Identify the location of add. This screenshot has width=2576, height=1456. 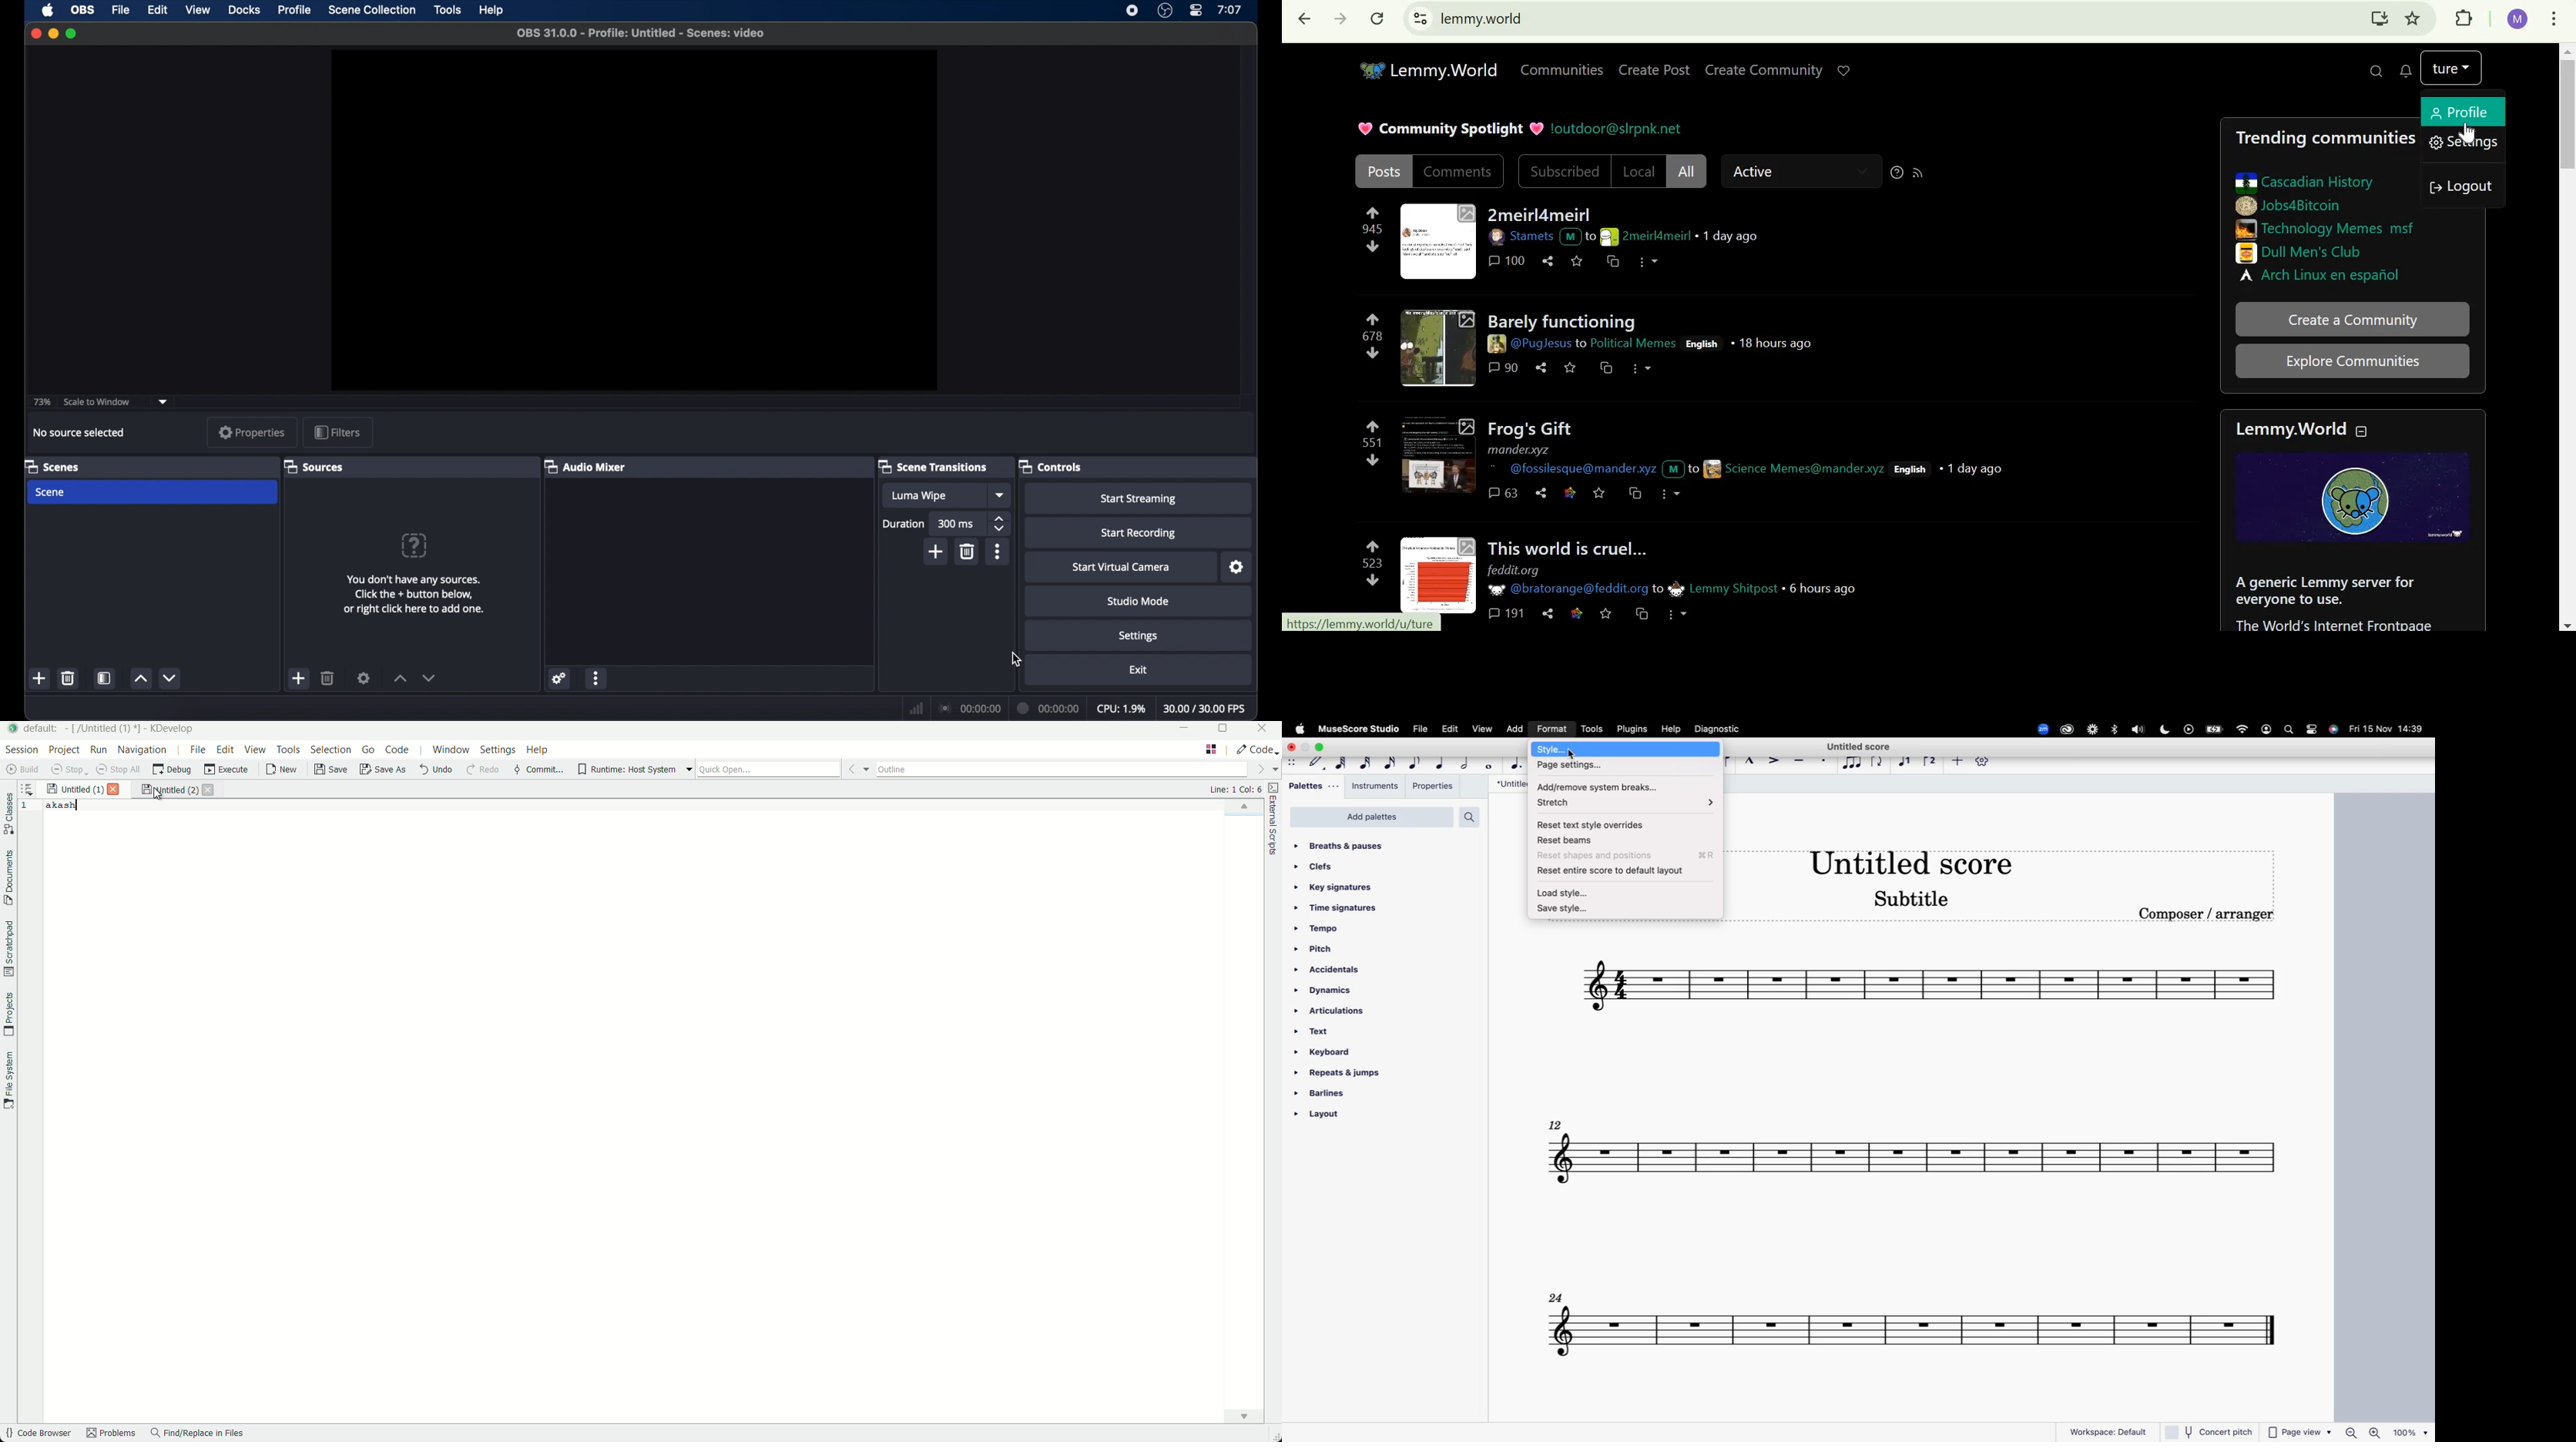
(39, 679).